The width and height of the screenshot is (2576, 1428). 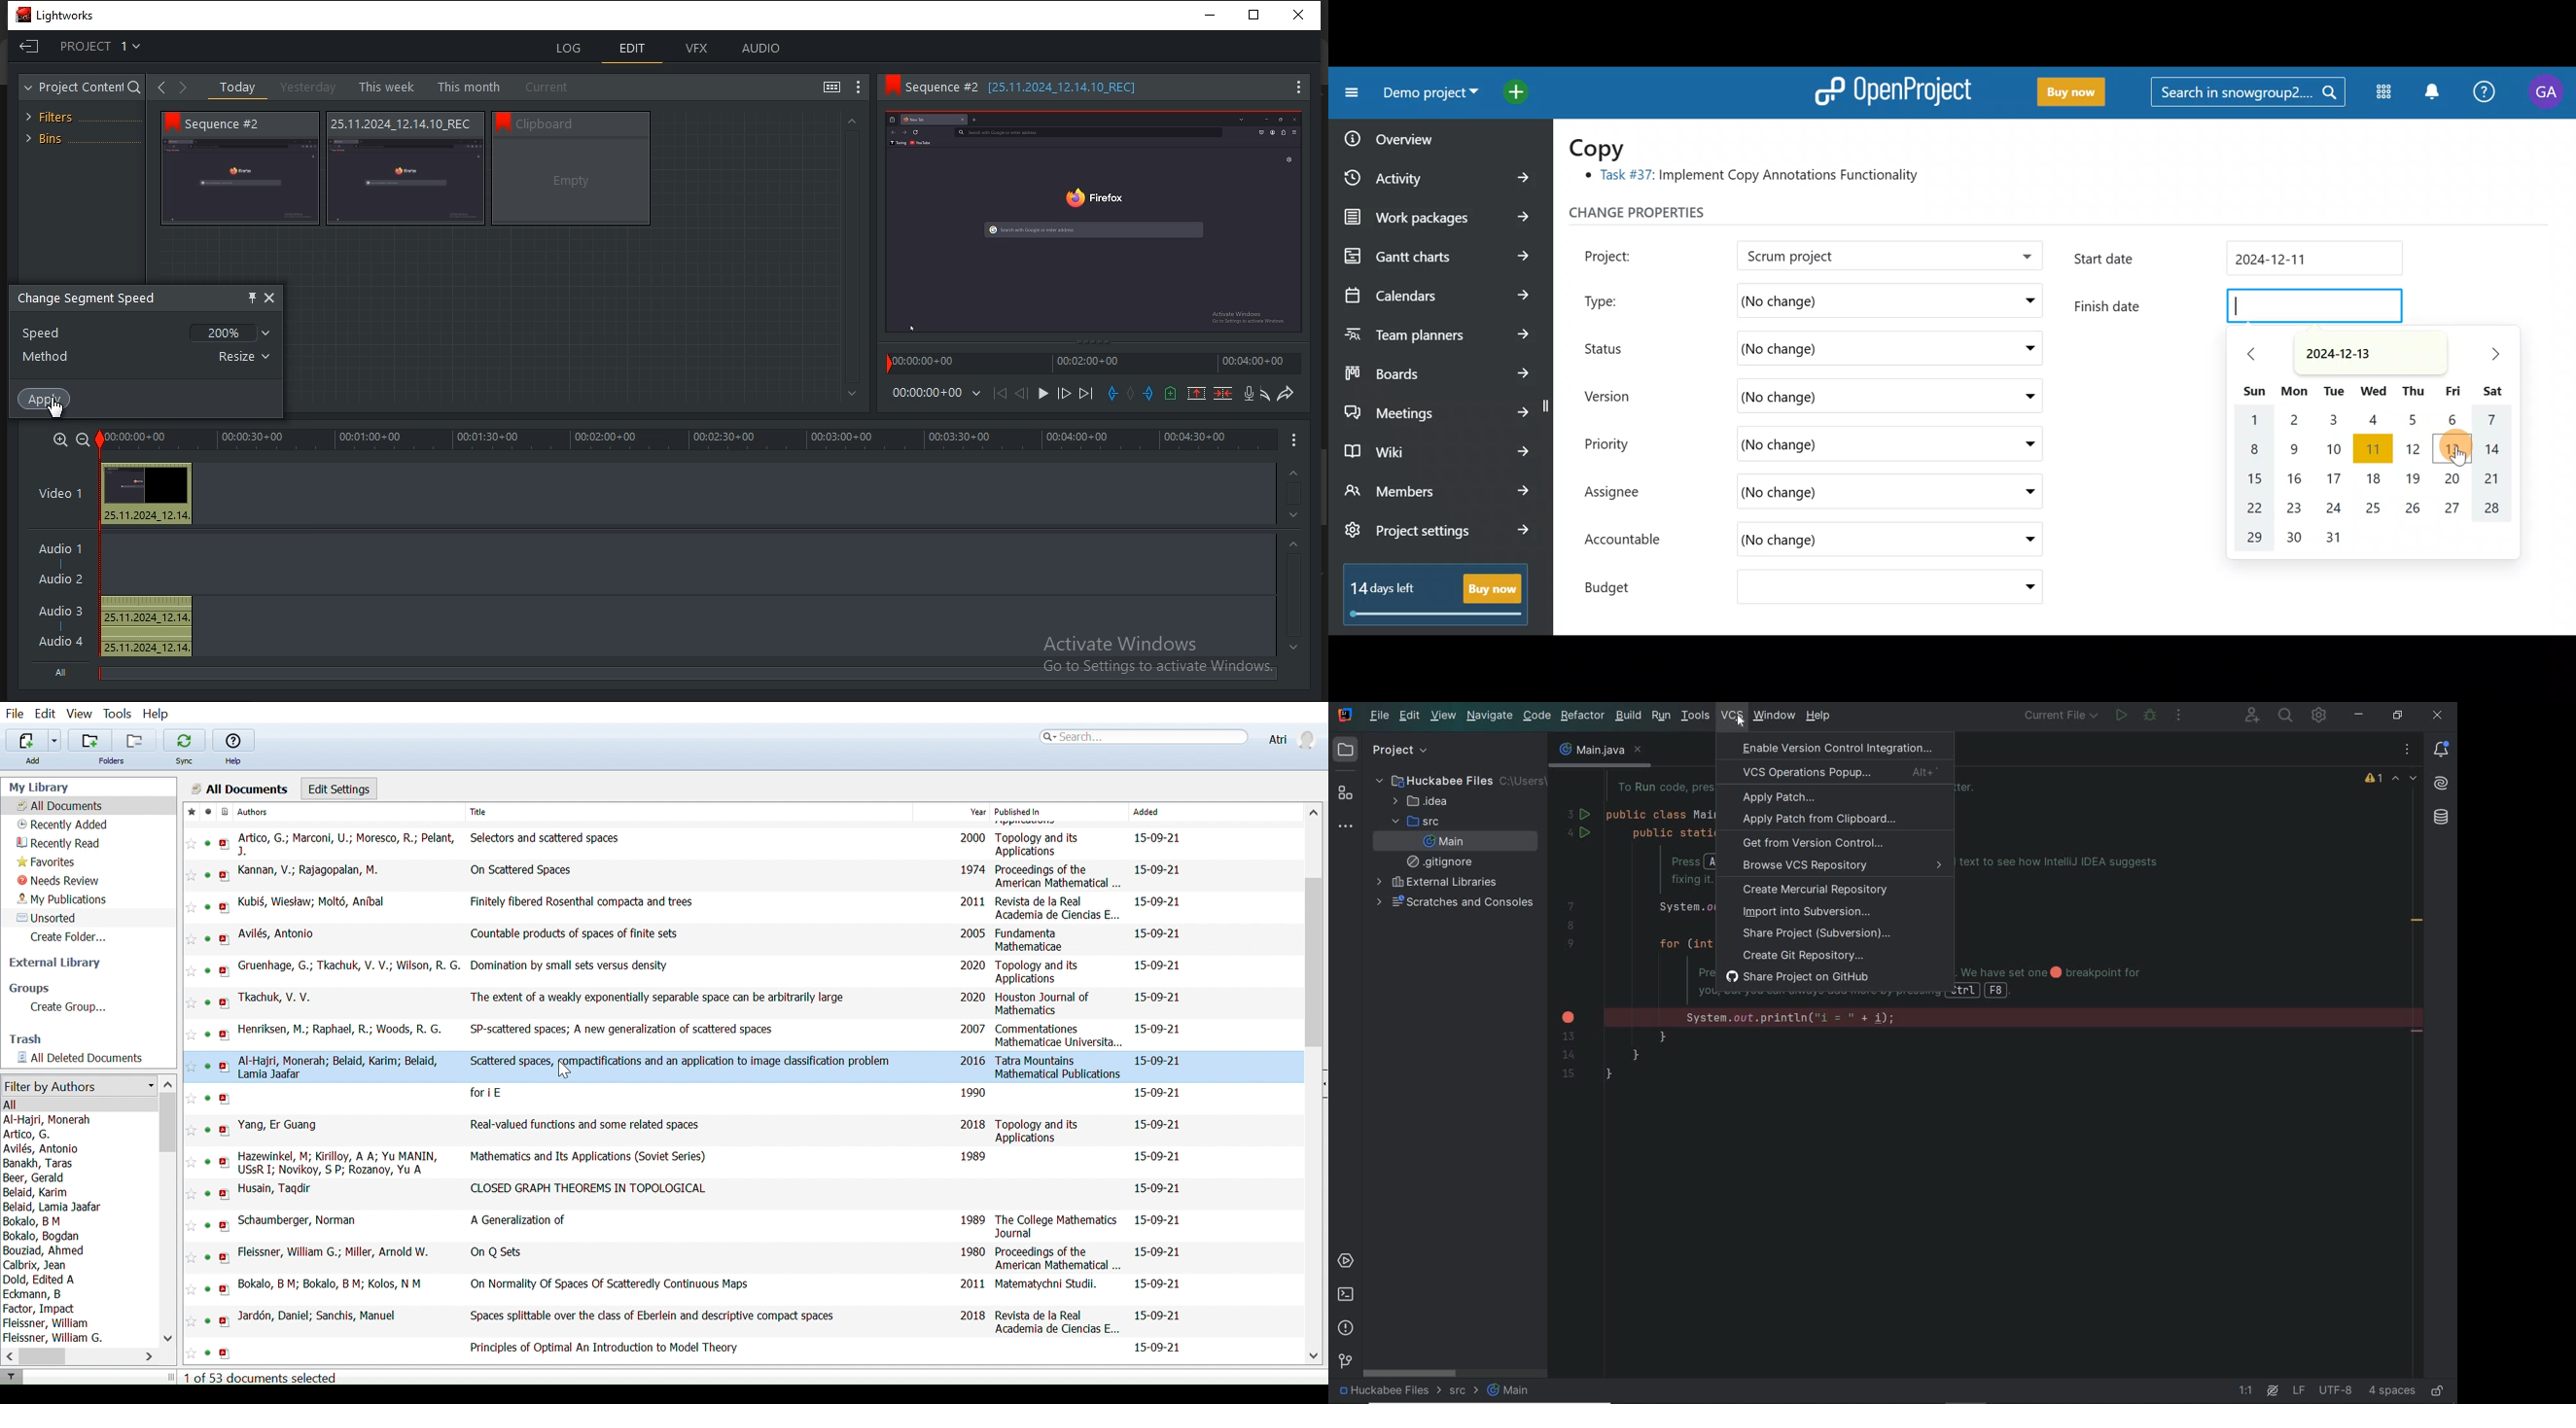 I want to click on 15-09-21, so click(x=1156, y=1157).